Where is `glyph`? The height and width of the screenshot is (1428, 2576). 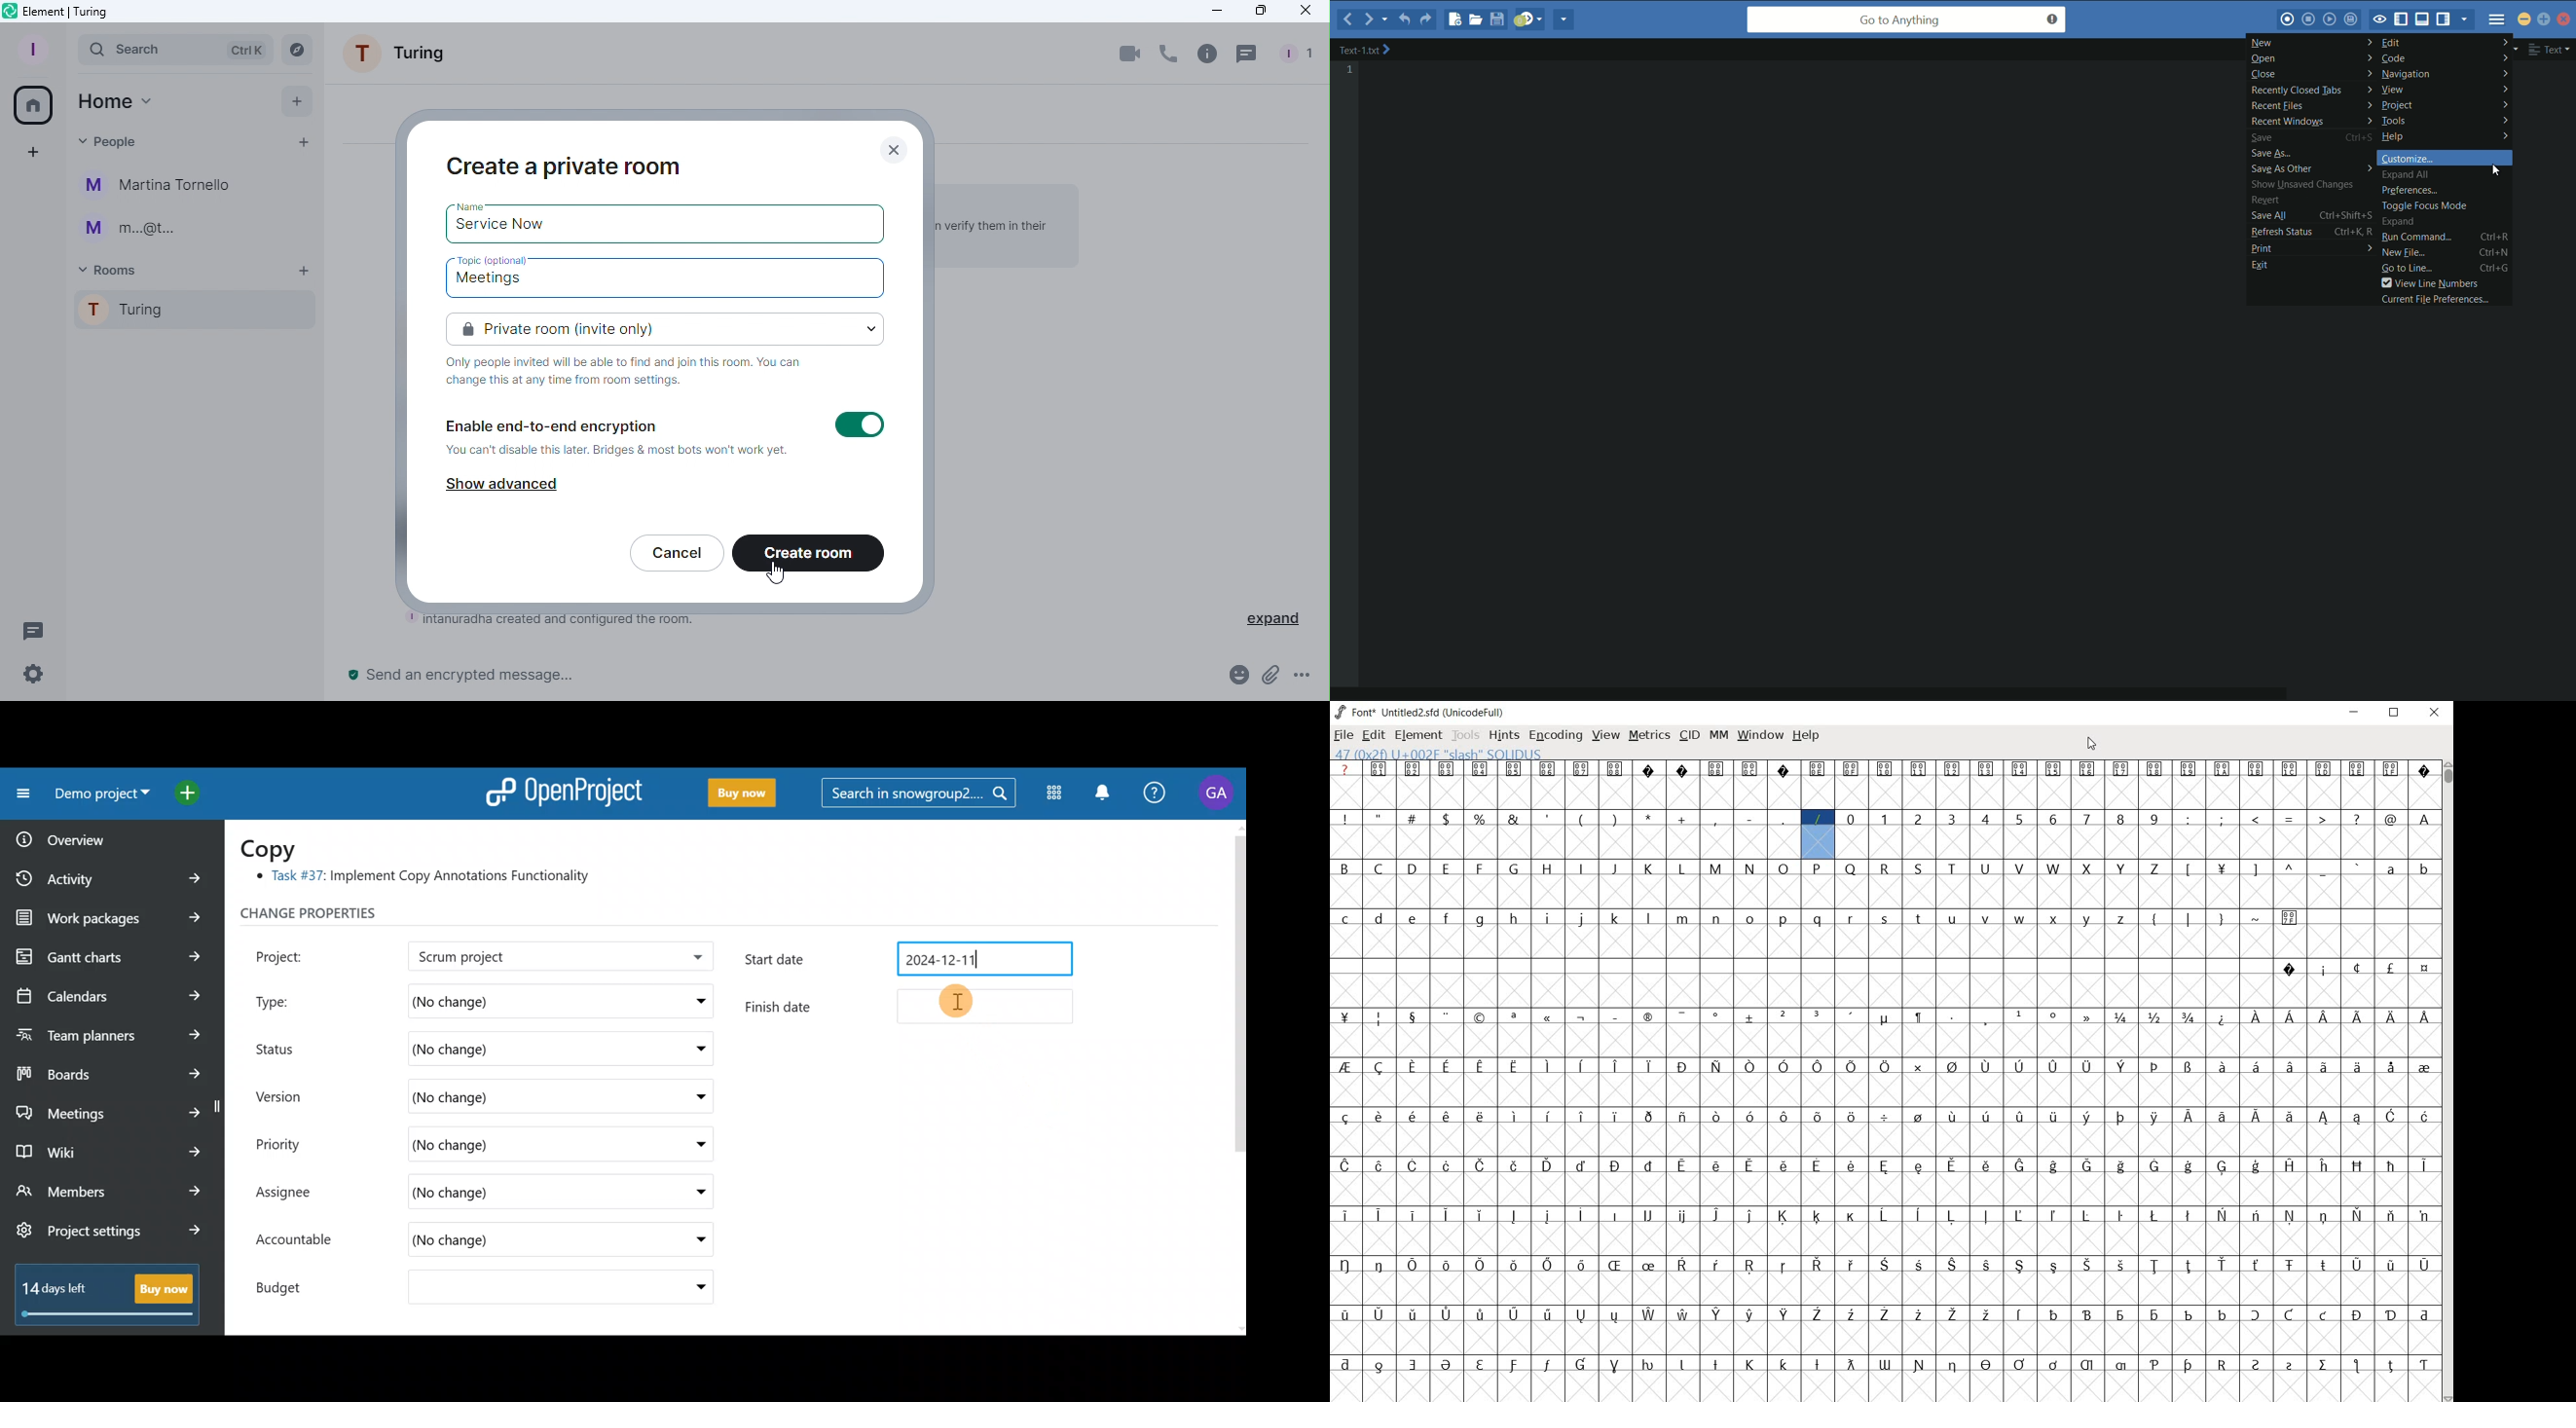 glyph is located at coordinates (1481, 1166).